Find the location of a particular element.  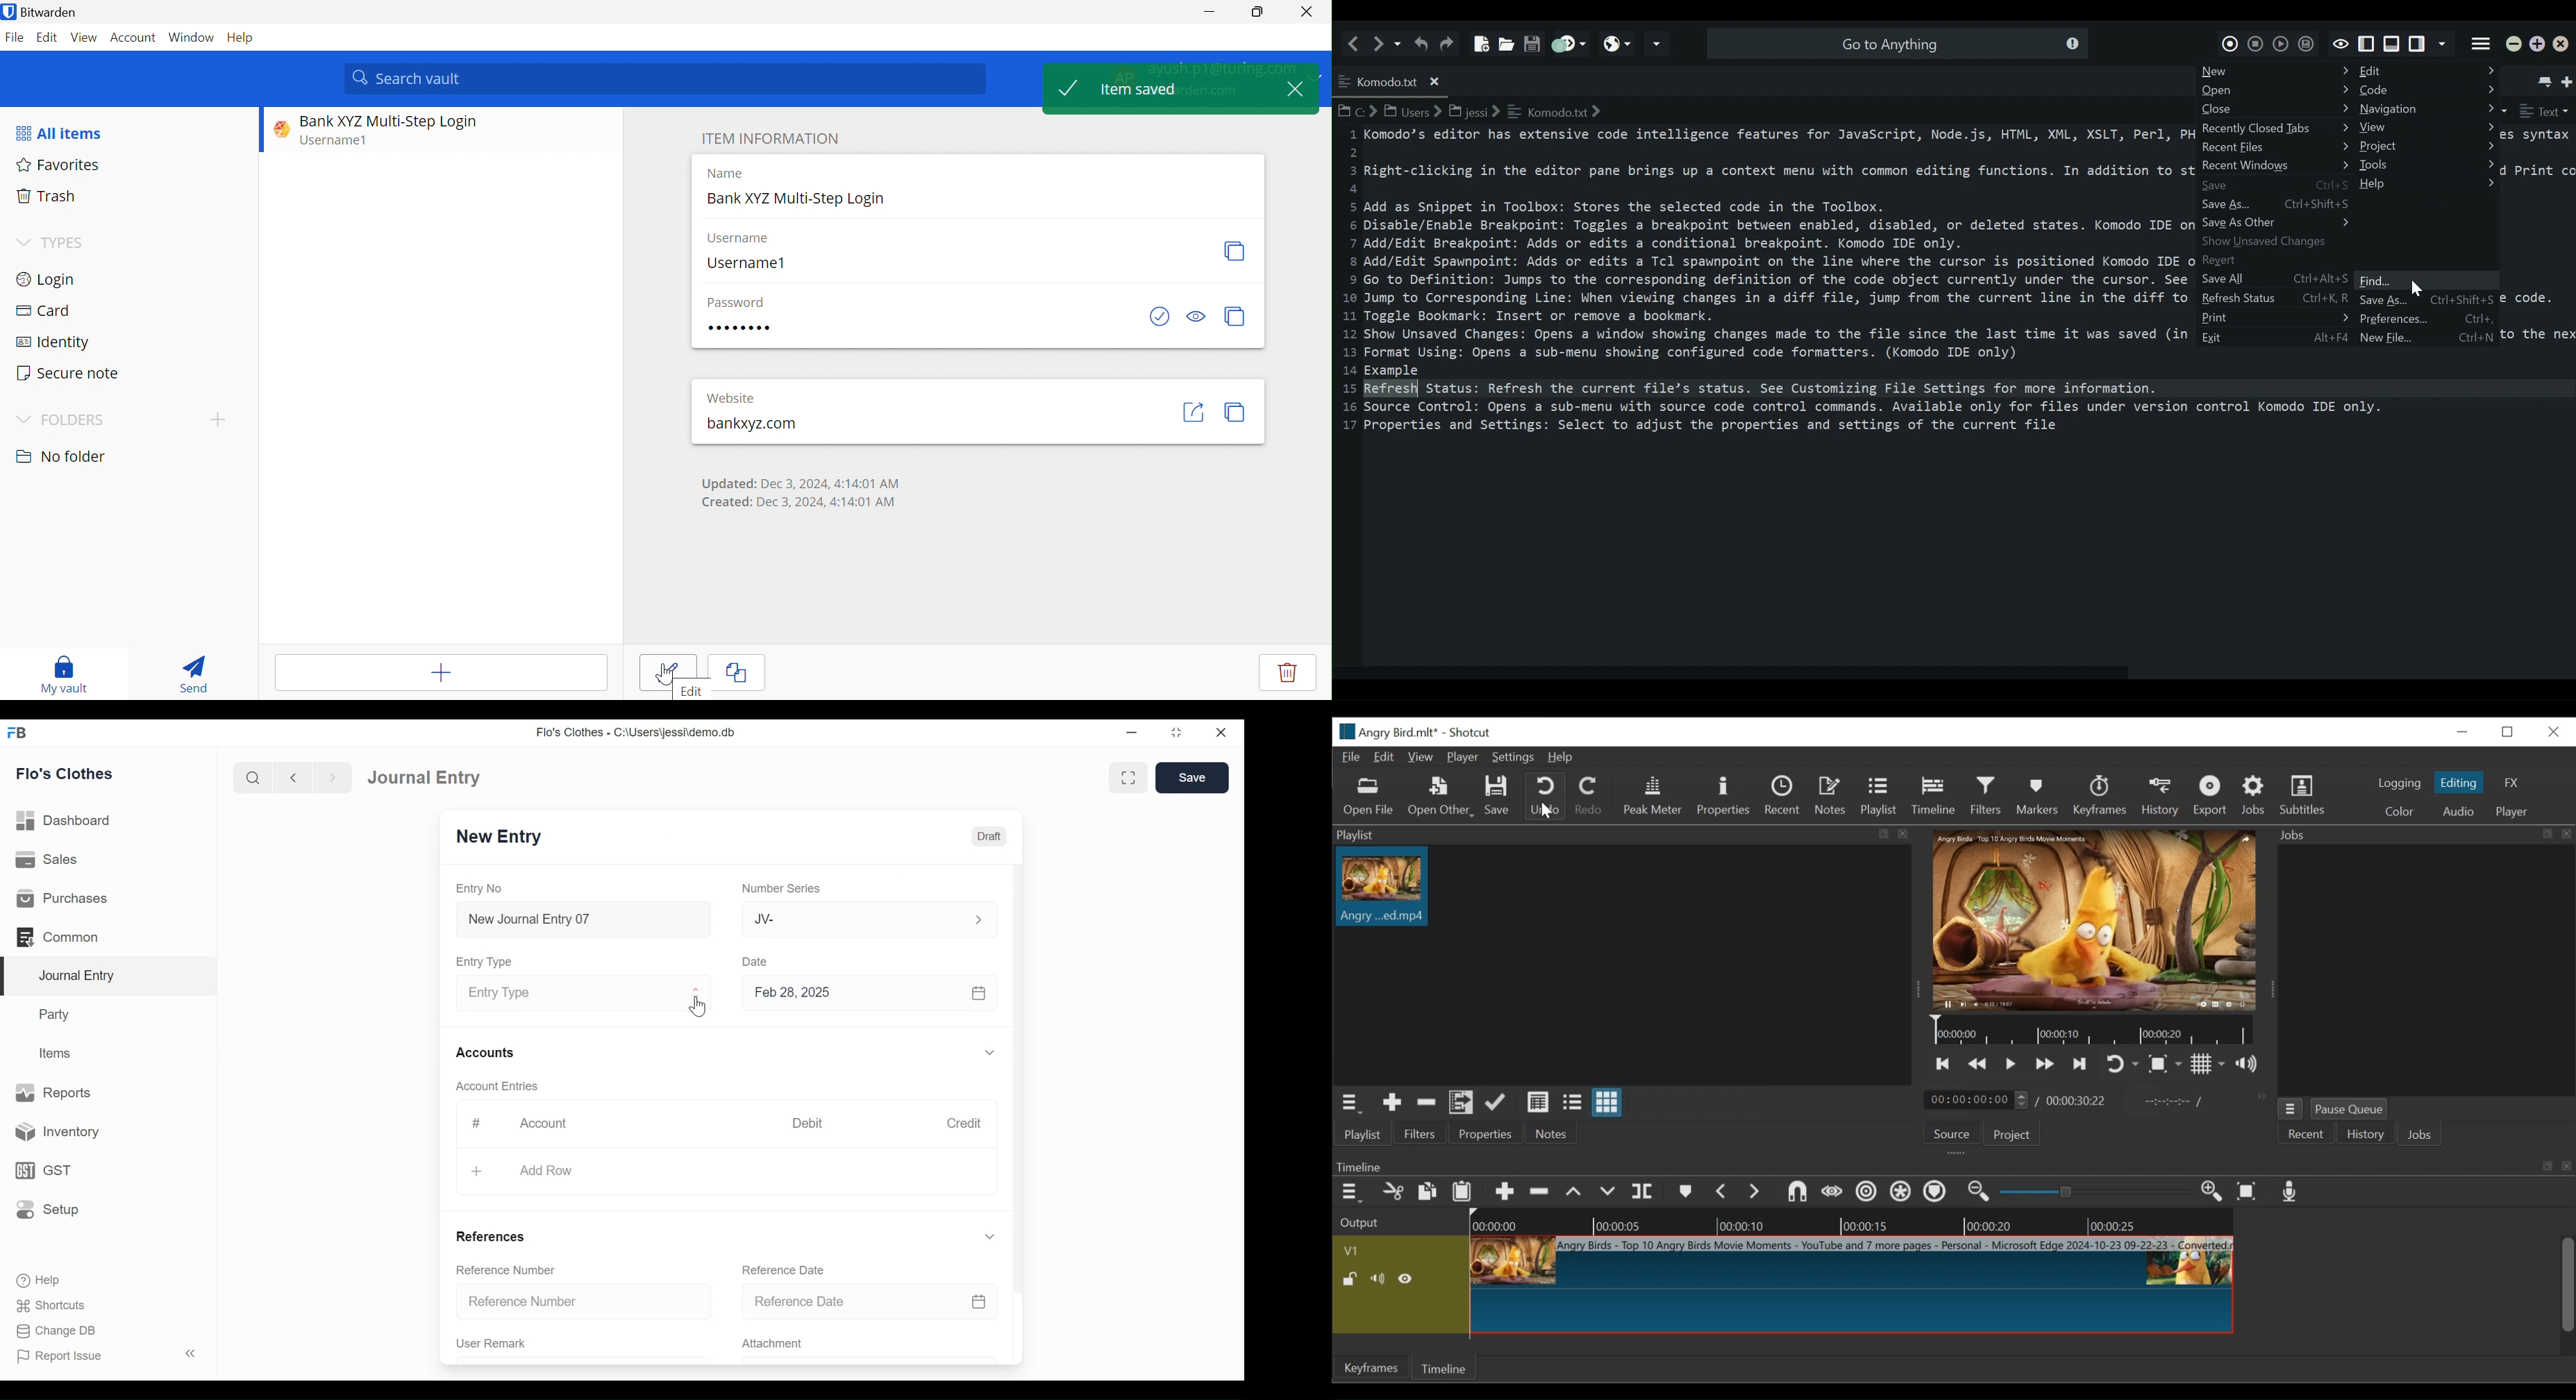

Item saved is located at coordinates (1158, 89).